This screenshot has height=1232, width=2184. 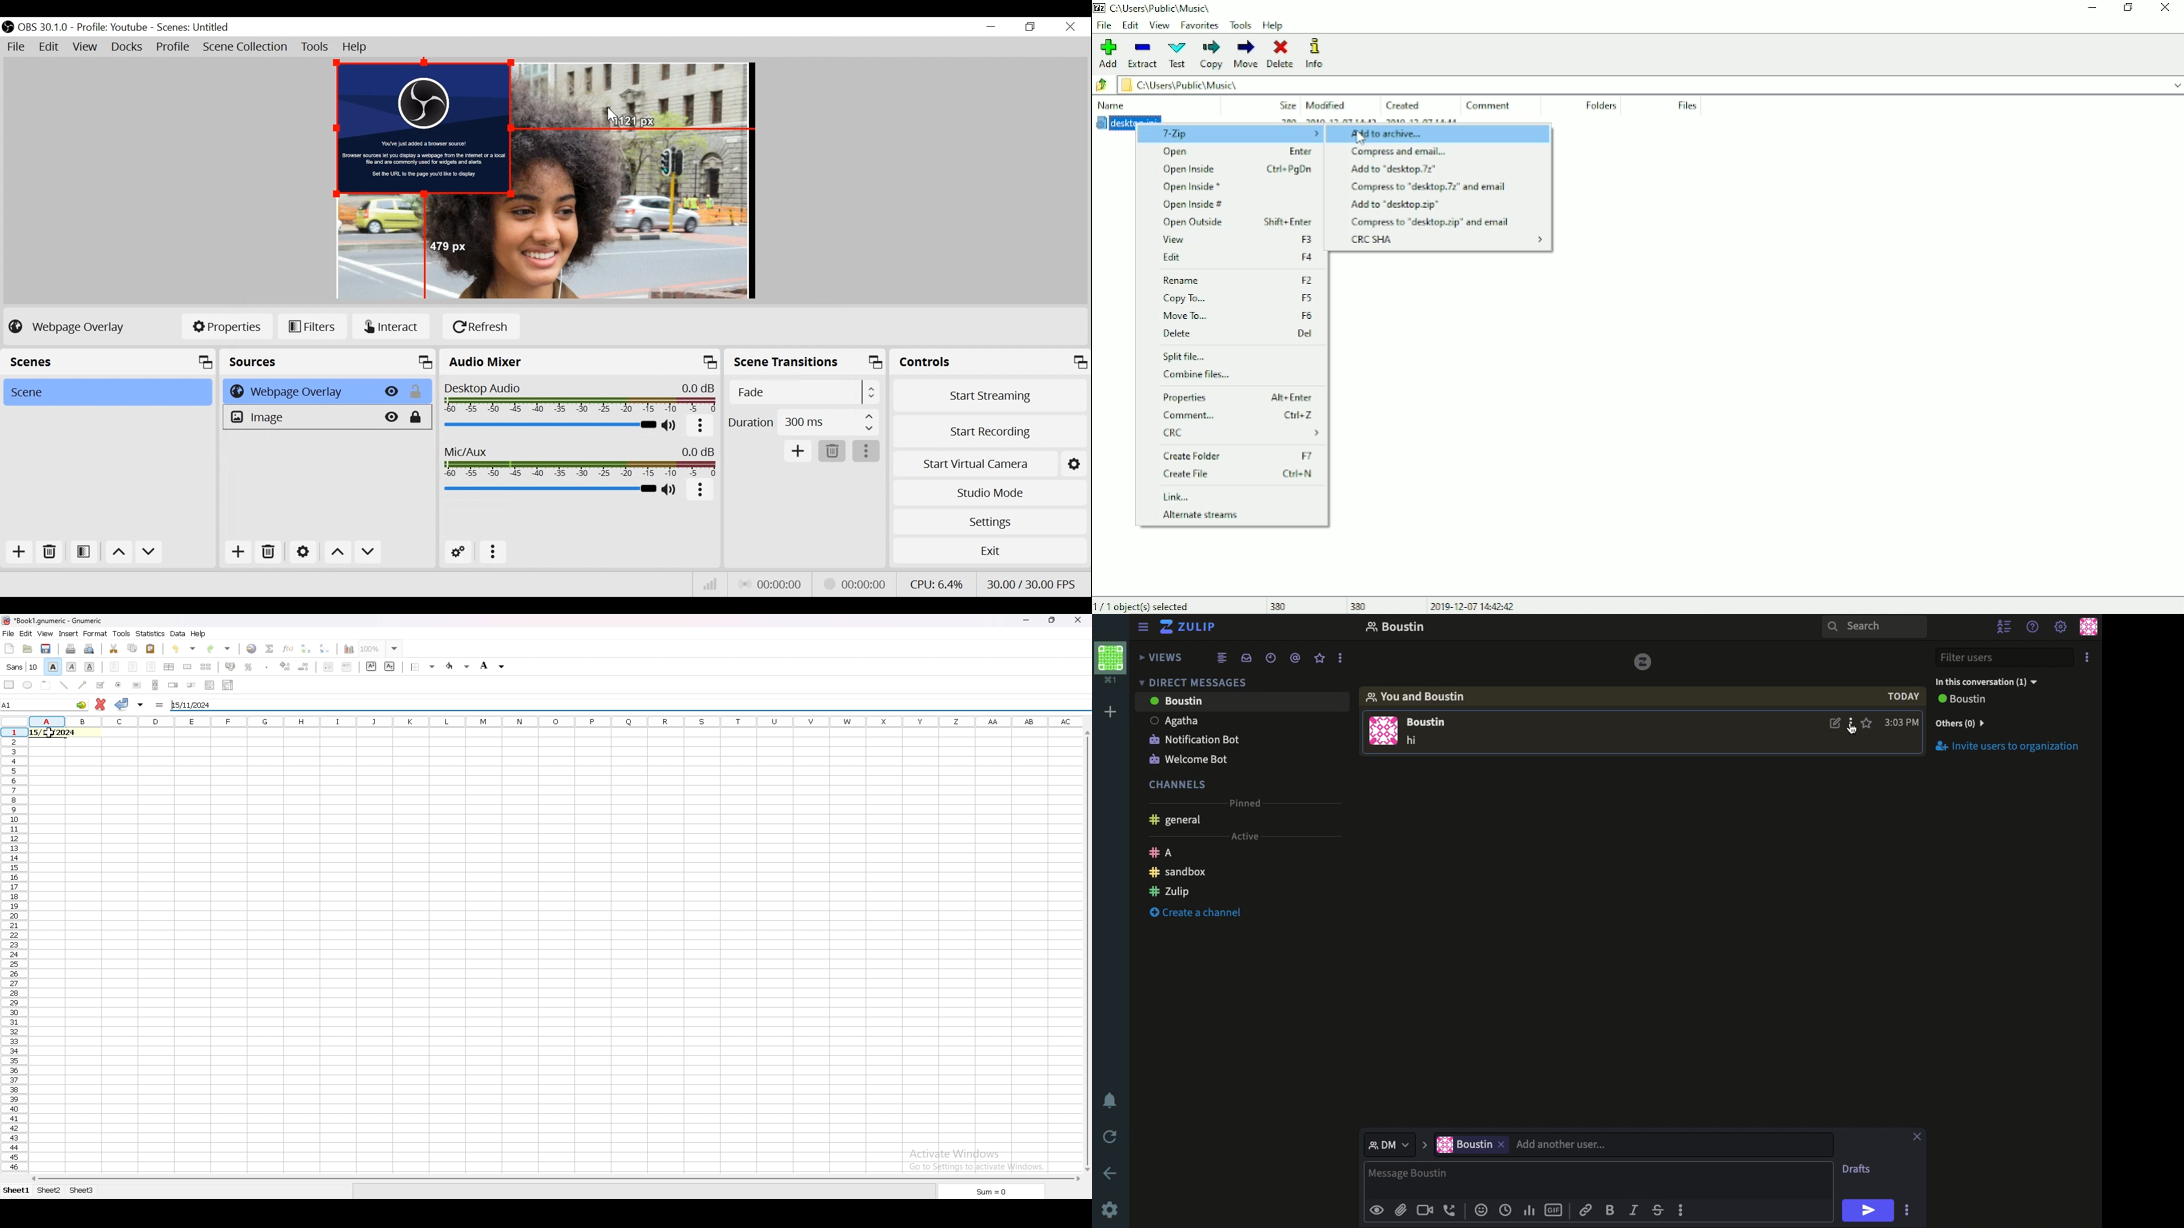 What do you see at coordinates (1970, 700) in the screenshot?
I see `View all users` at bounding box center [1970, 700].